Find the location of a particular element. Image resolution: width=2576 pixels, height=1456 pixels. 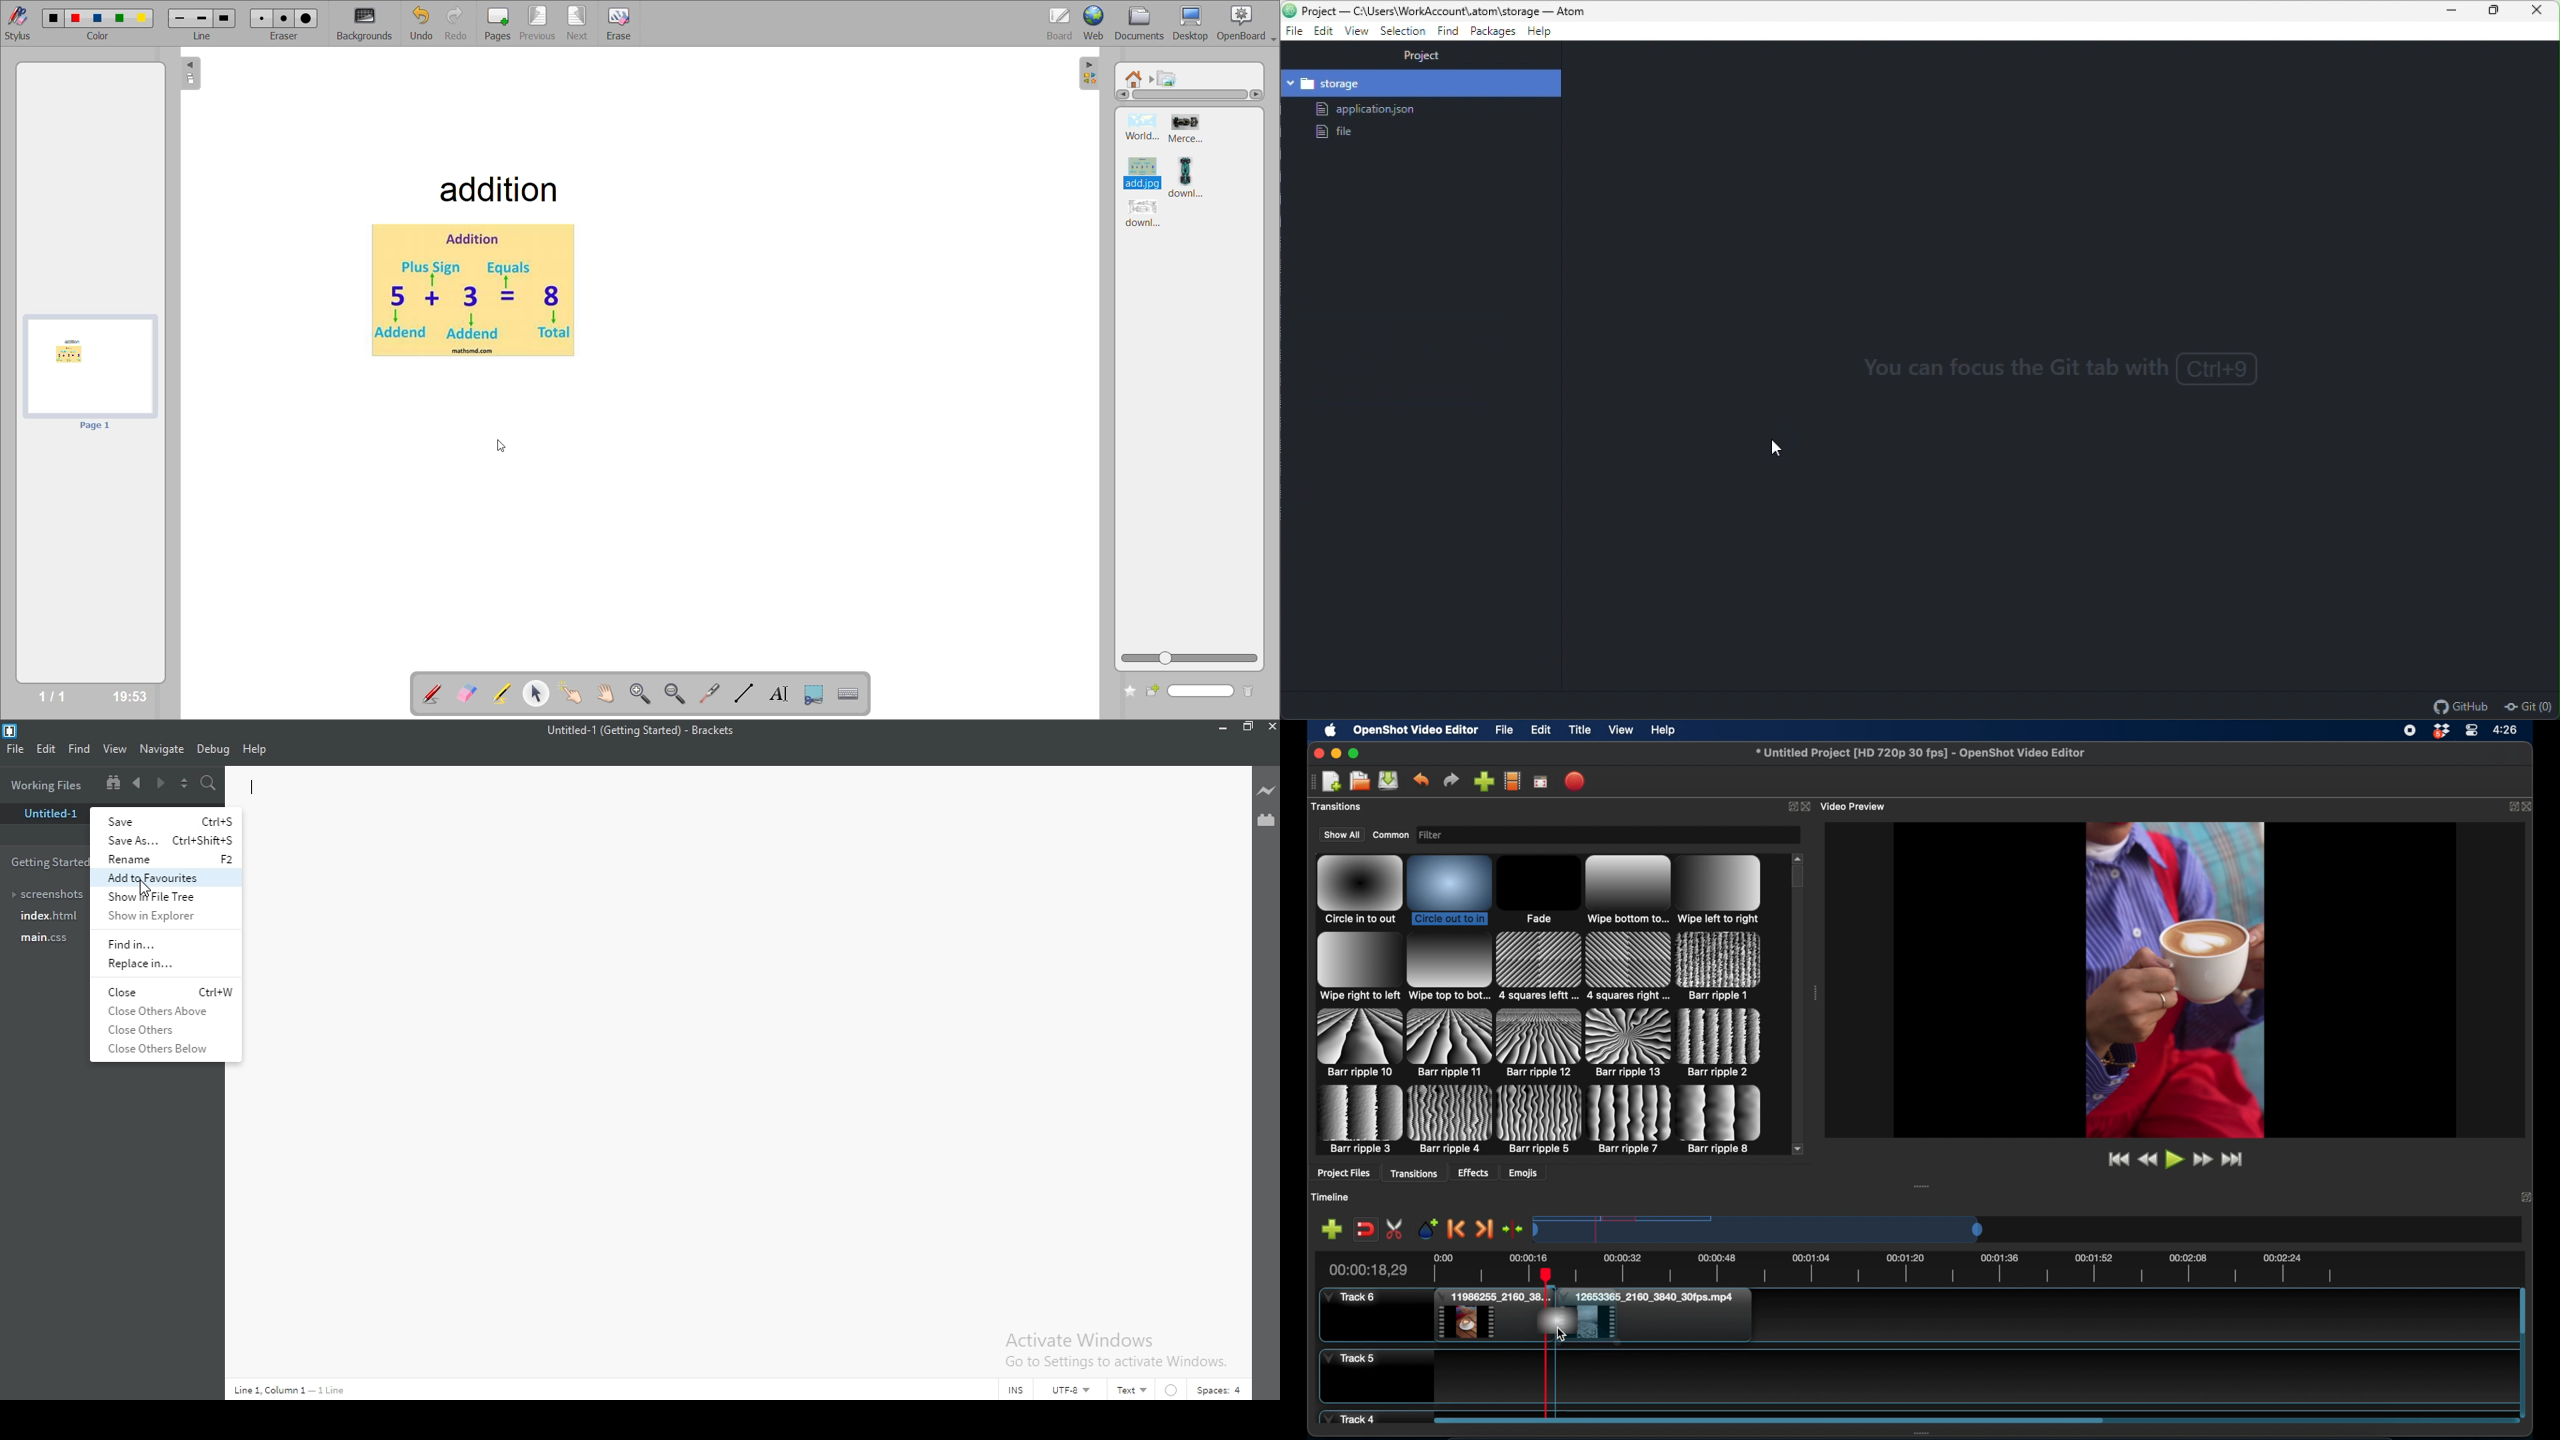

documents is located at coordinates (1145, 23).